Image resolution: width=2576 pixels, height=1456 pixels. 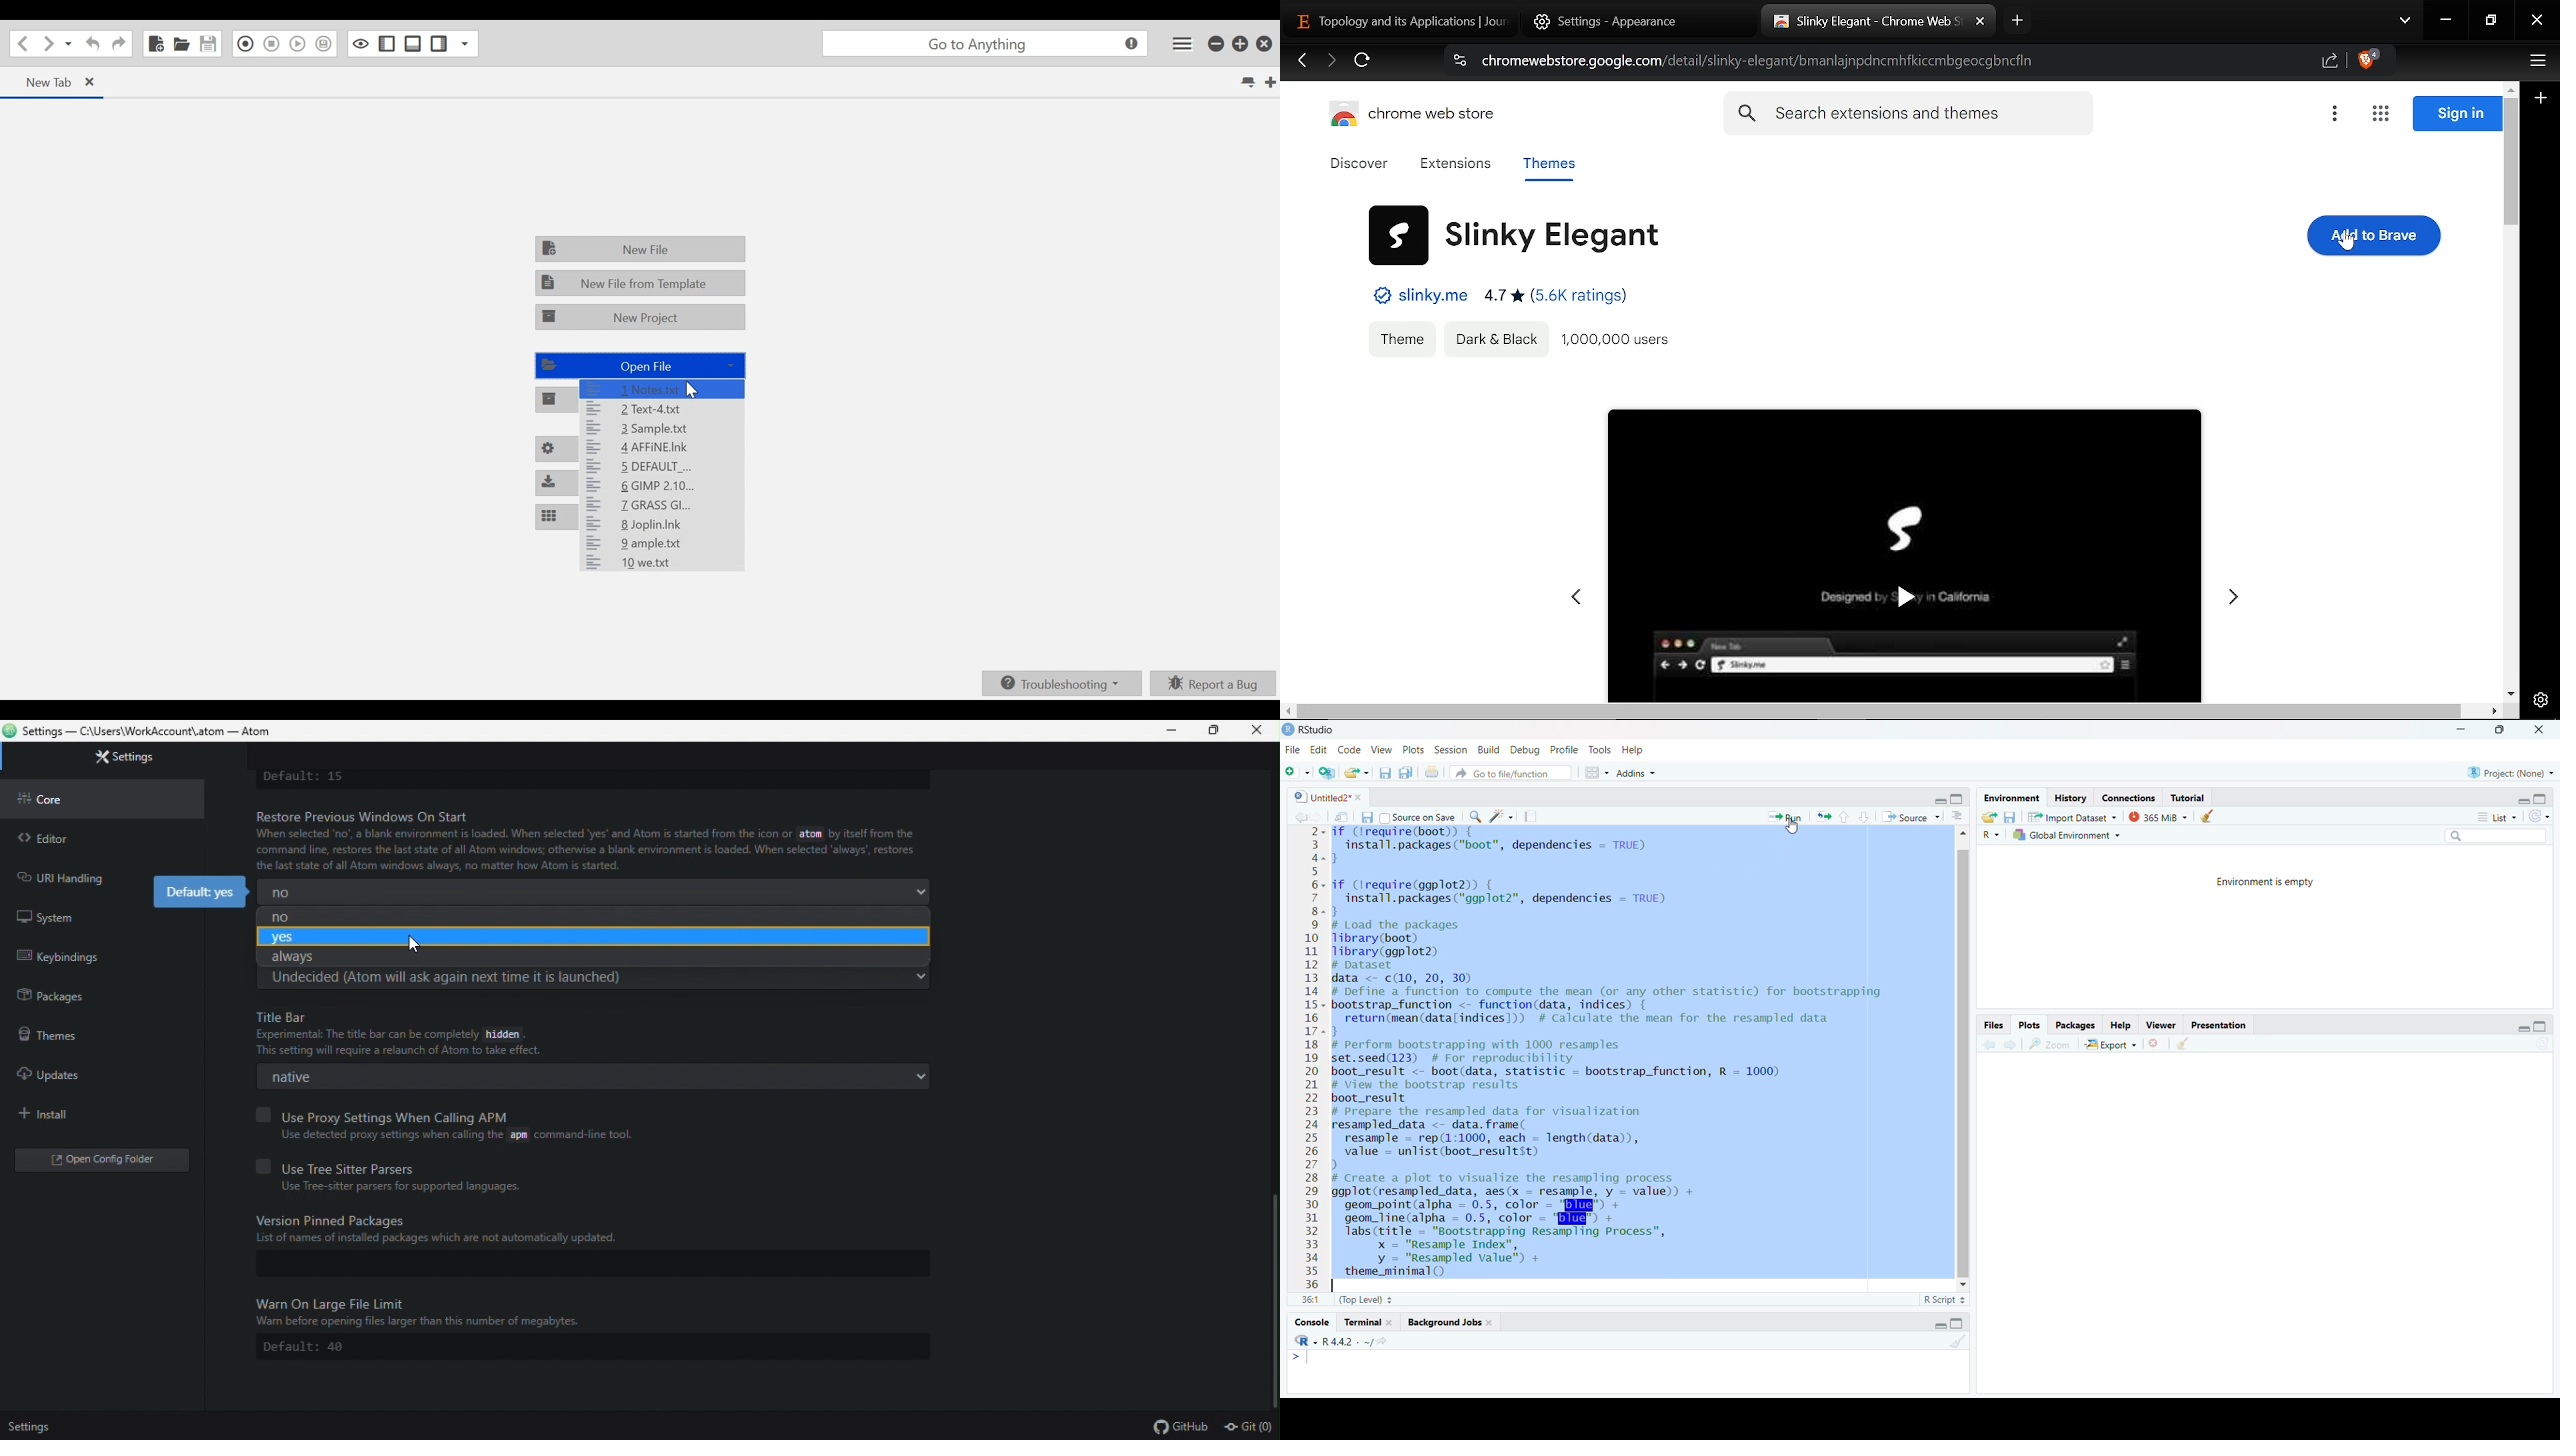 What do you see at coordinates (2512, 165) in the screenshot?
I see `Vertical scrollbar` at bounding box center [2512, 165].